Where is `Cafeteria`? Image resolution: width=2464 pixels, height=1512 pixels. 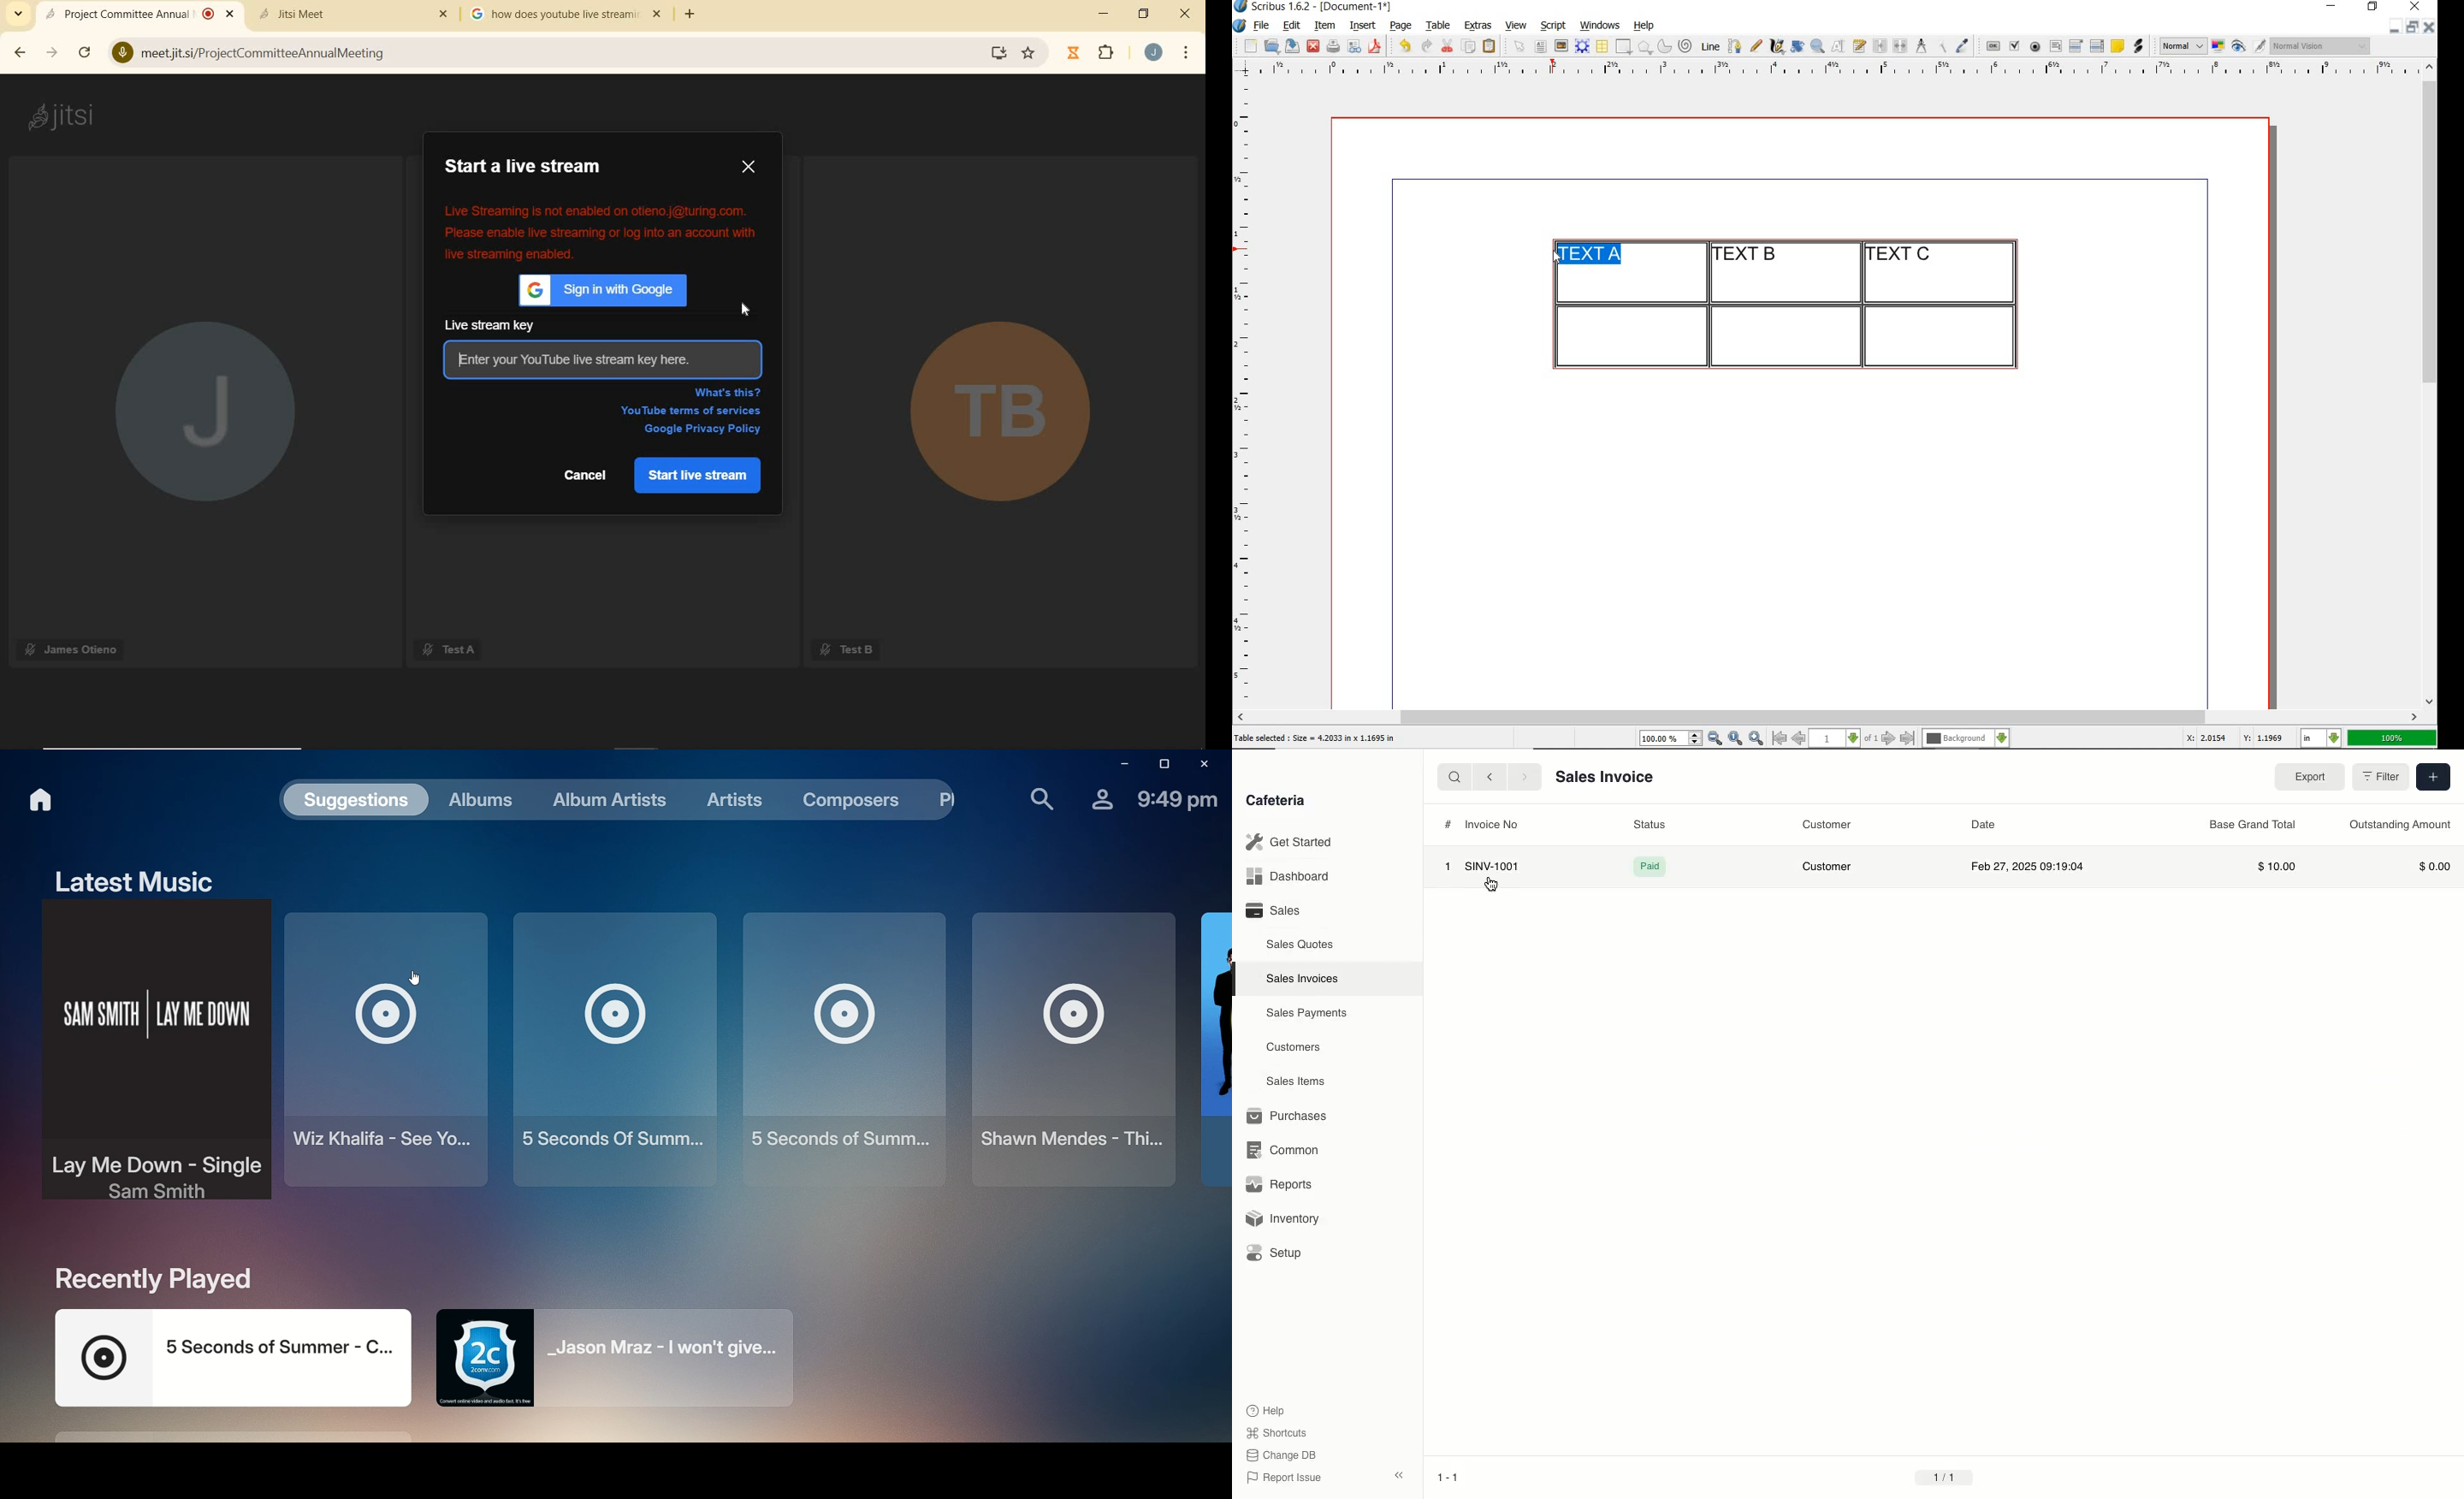 Cafeteria is located at coordinates (1275, 801).